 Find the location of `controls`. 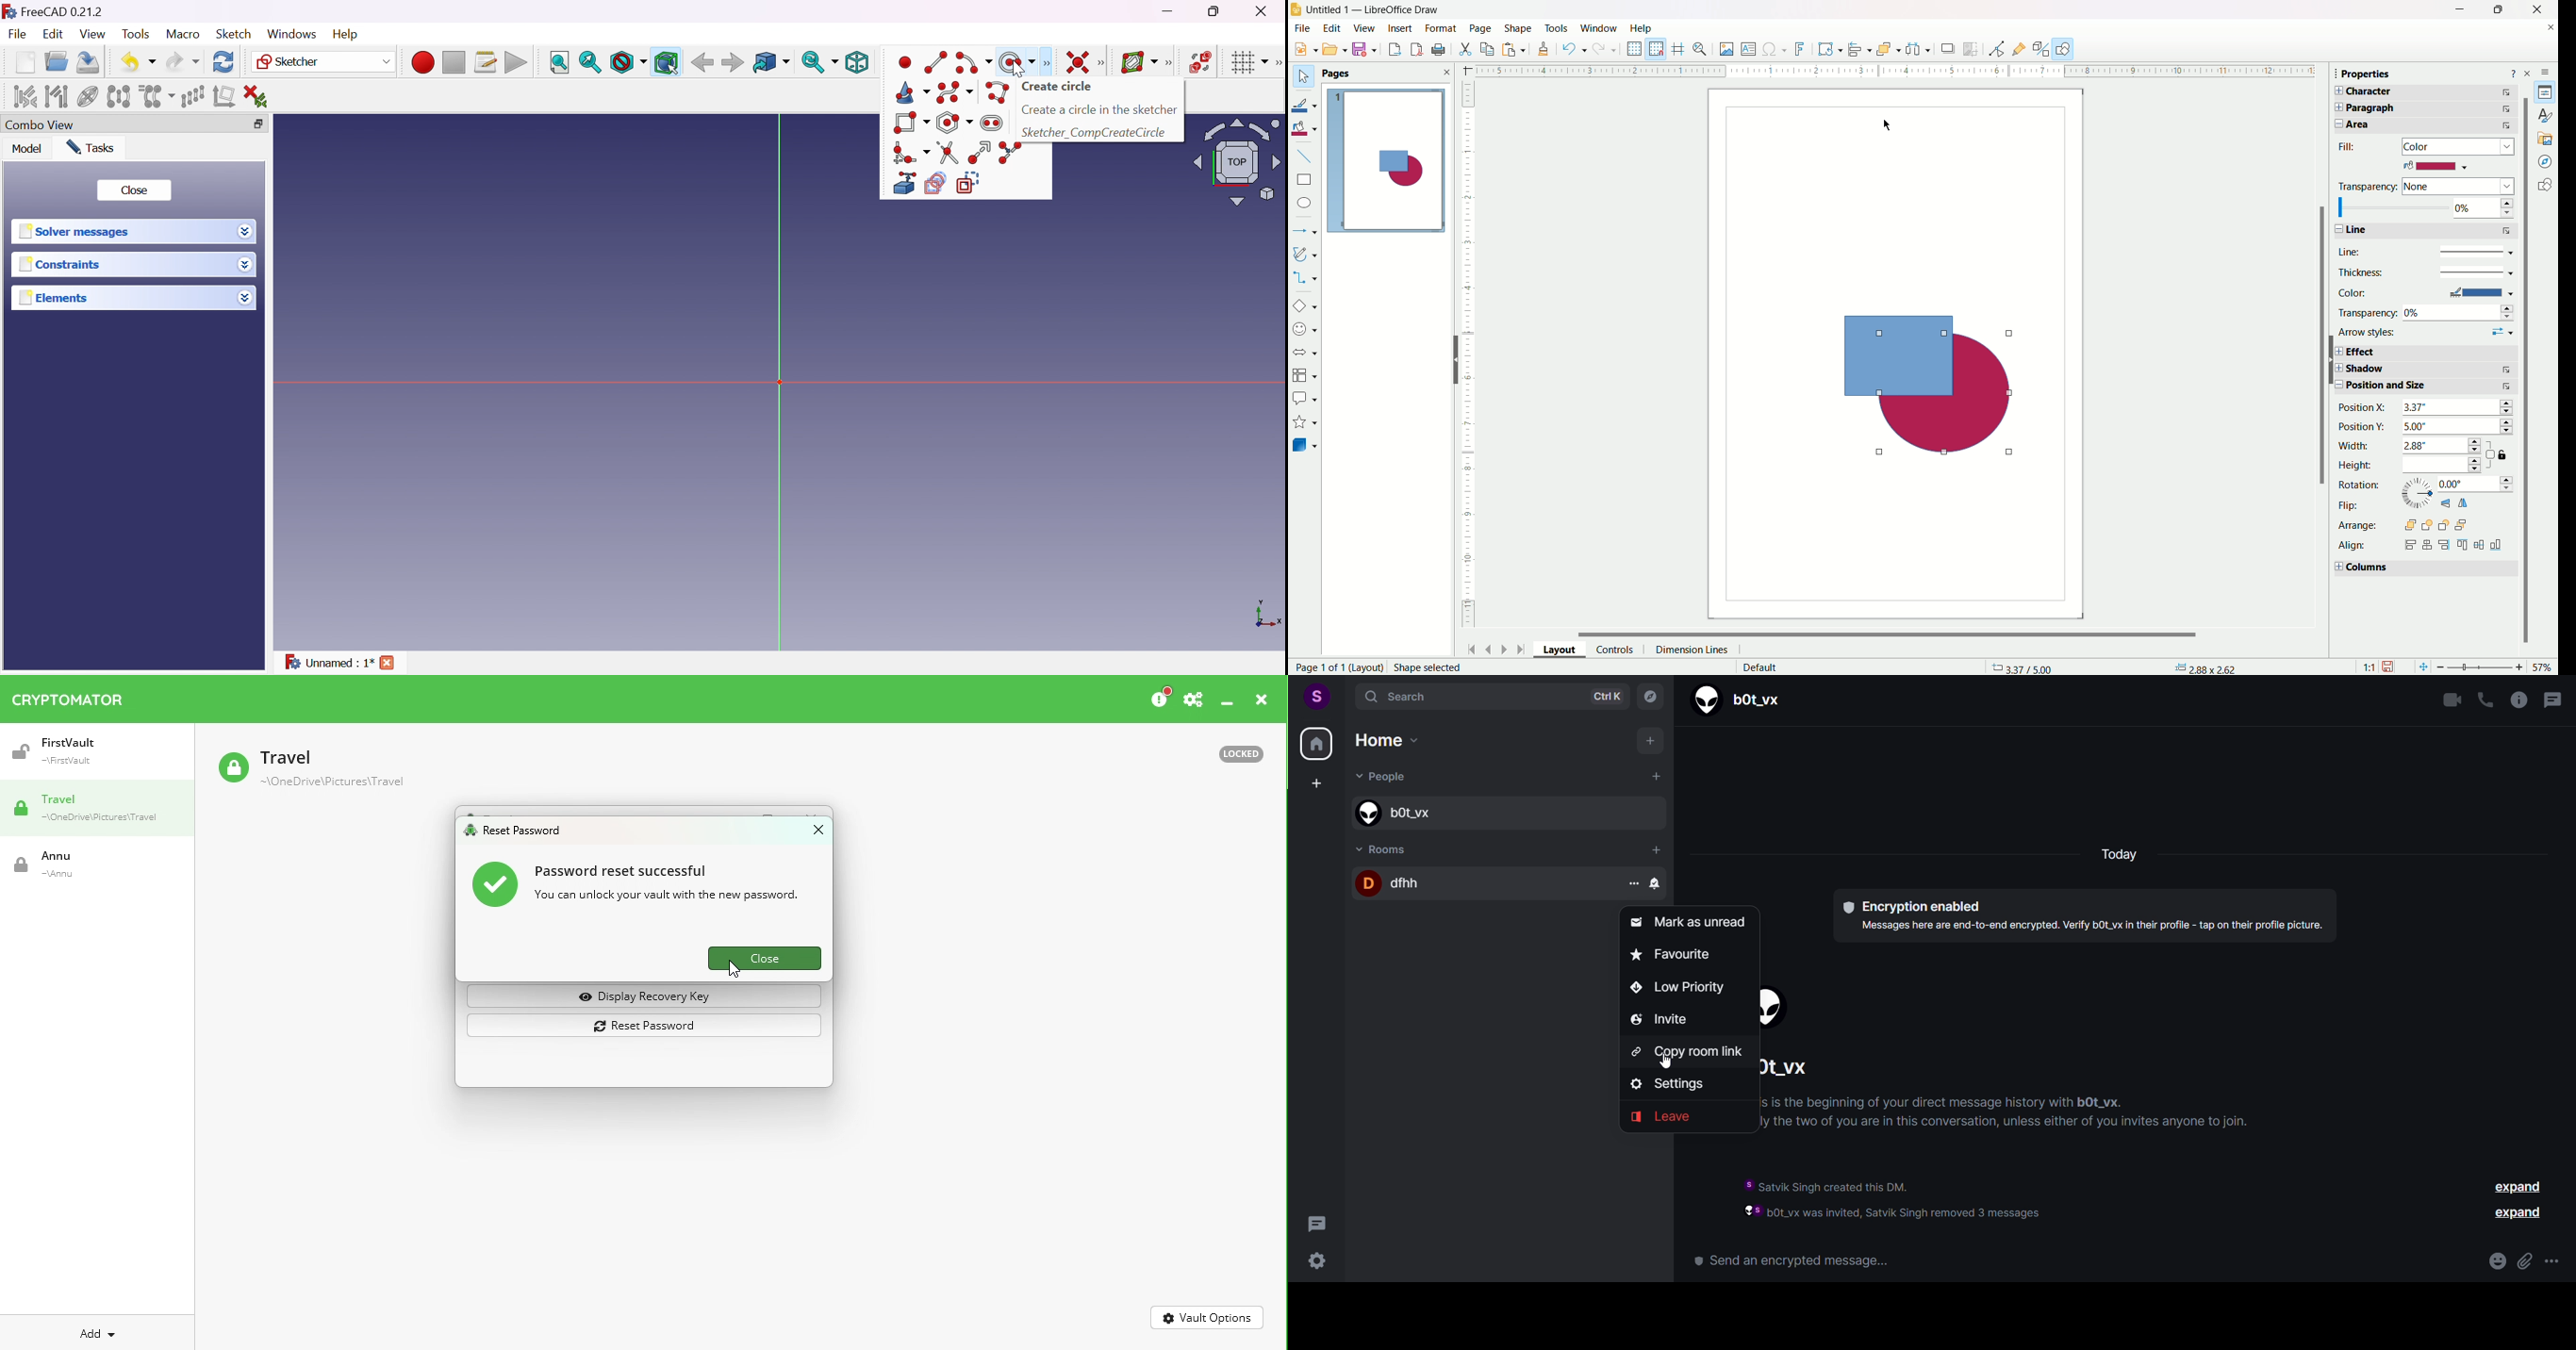

controls is located at coordinates (1615, 649).